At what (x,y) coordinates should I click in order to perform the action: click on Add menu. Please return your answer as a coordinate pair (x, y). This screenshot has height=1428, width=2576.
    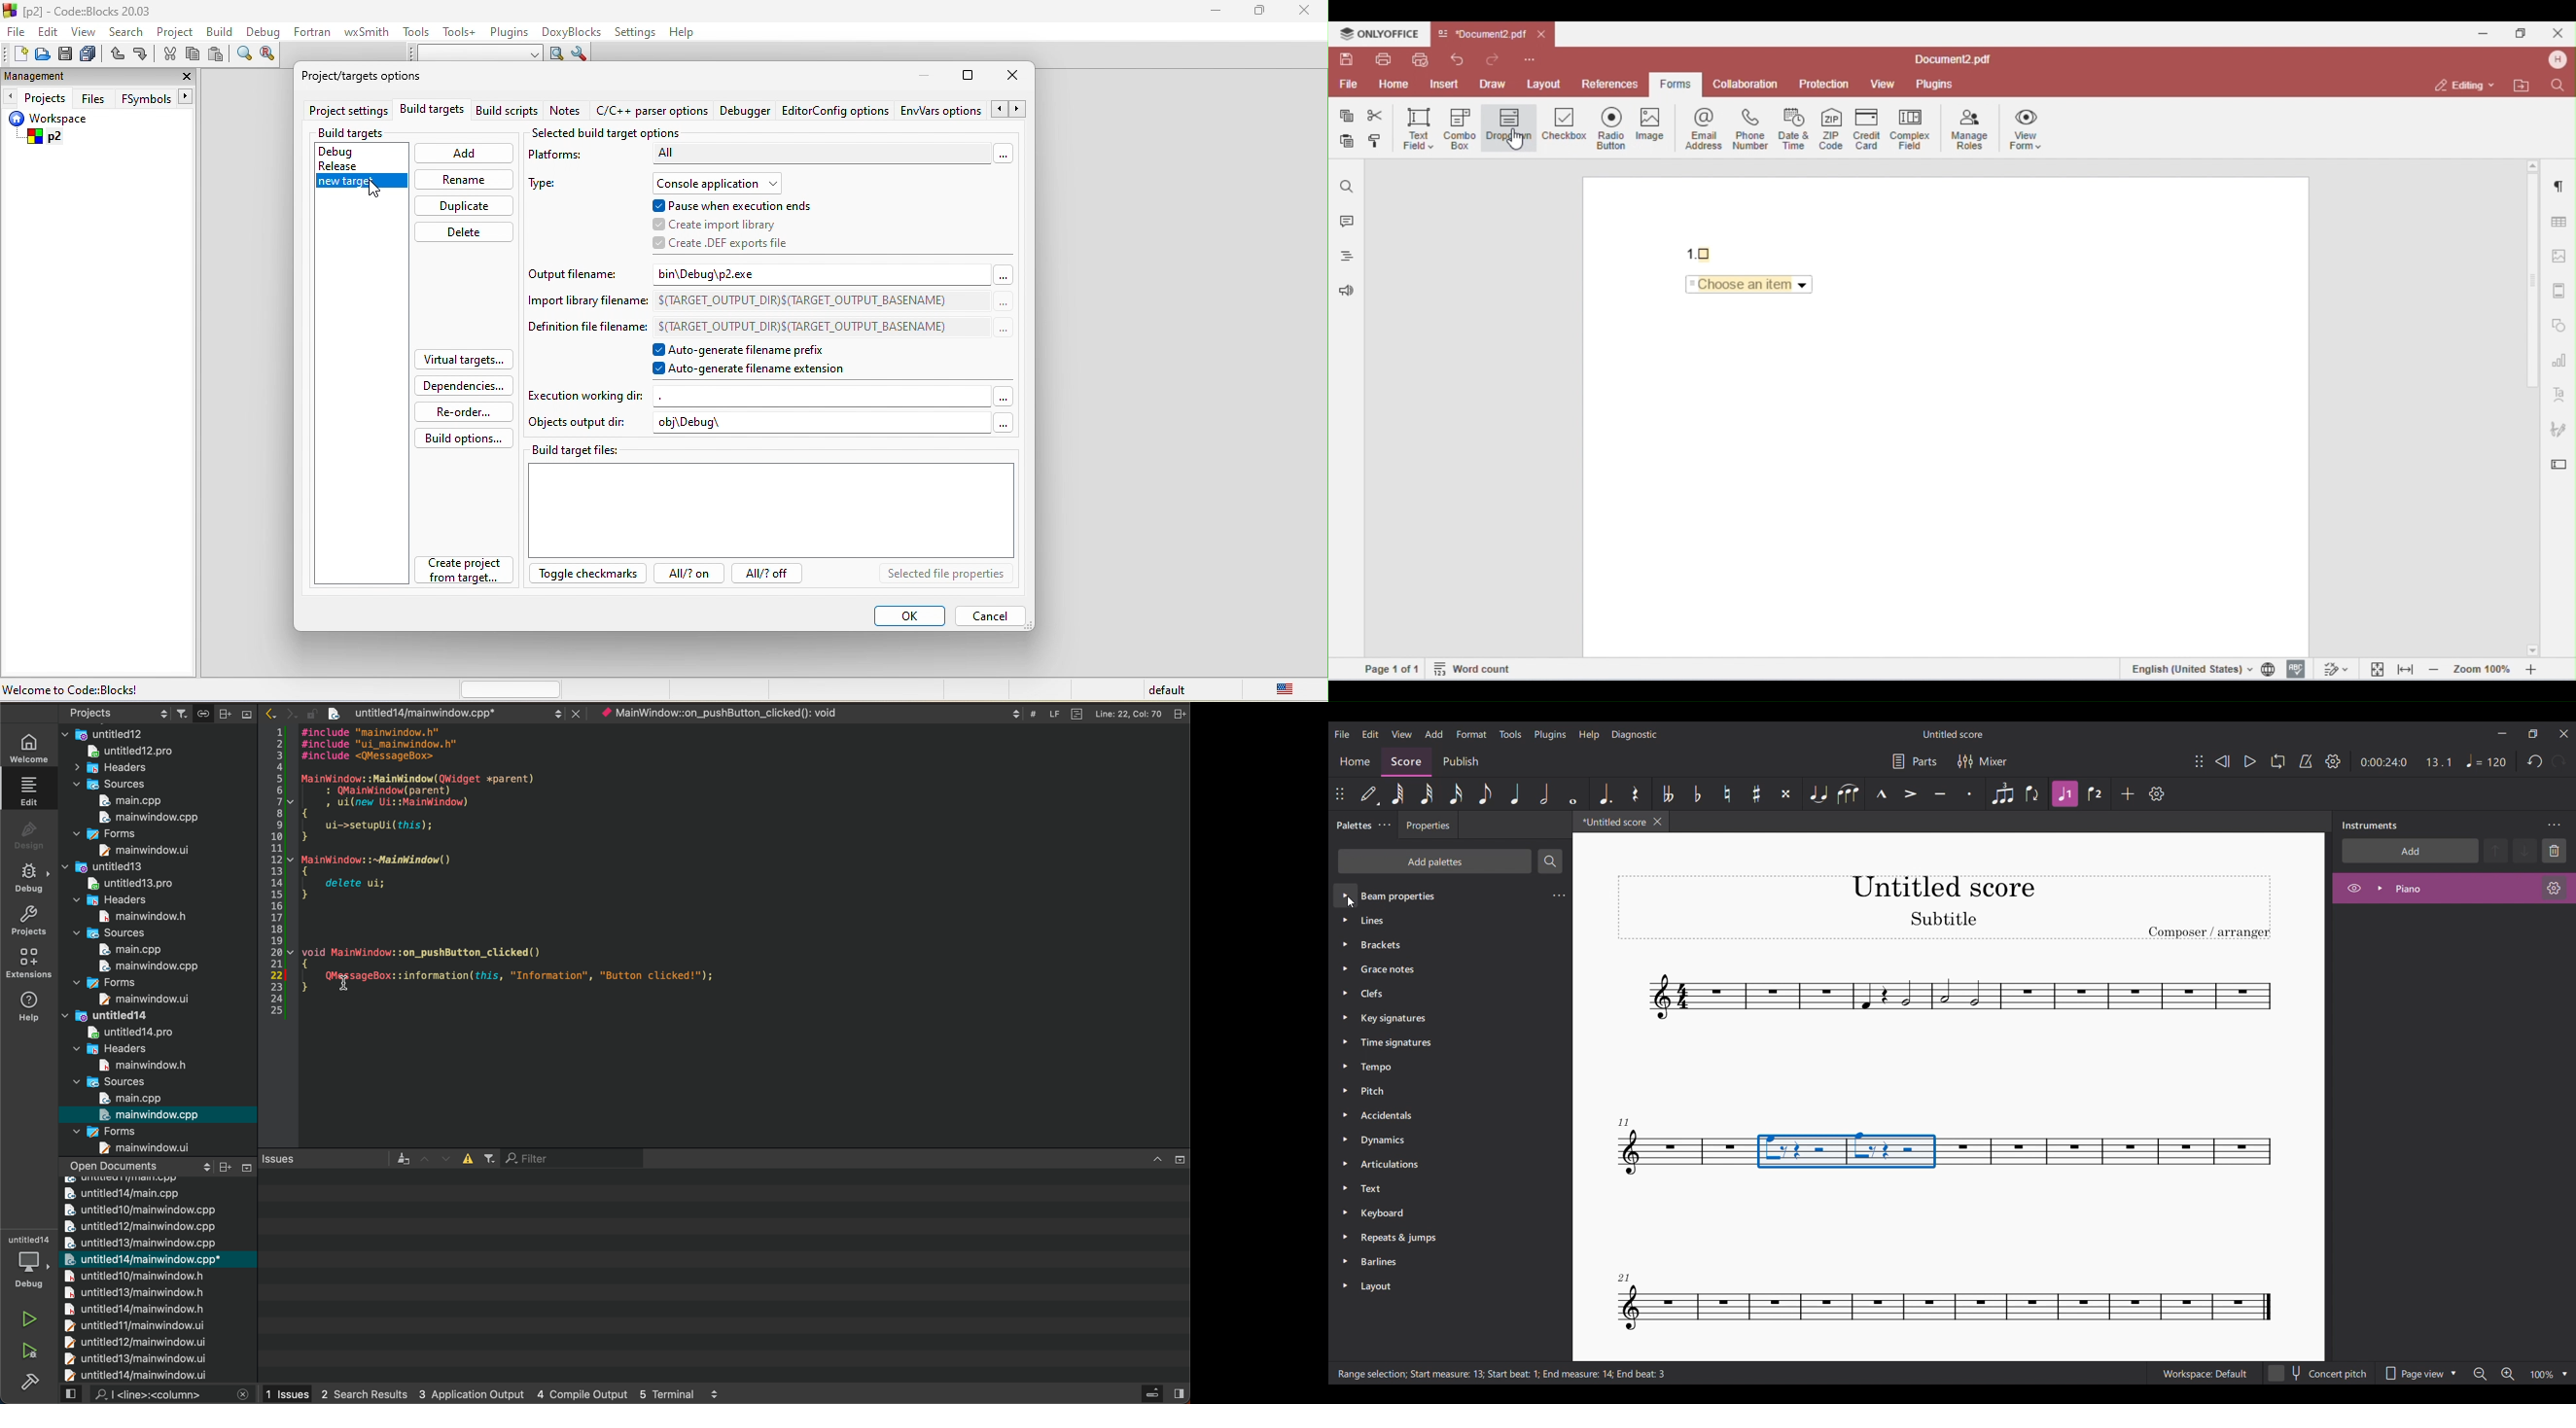
    Looking at the image, I should click on (1434, 734).